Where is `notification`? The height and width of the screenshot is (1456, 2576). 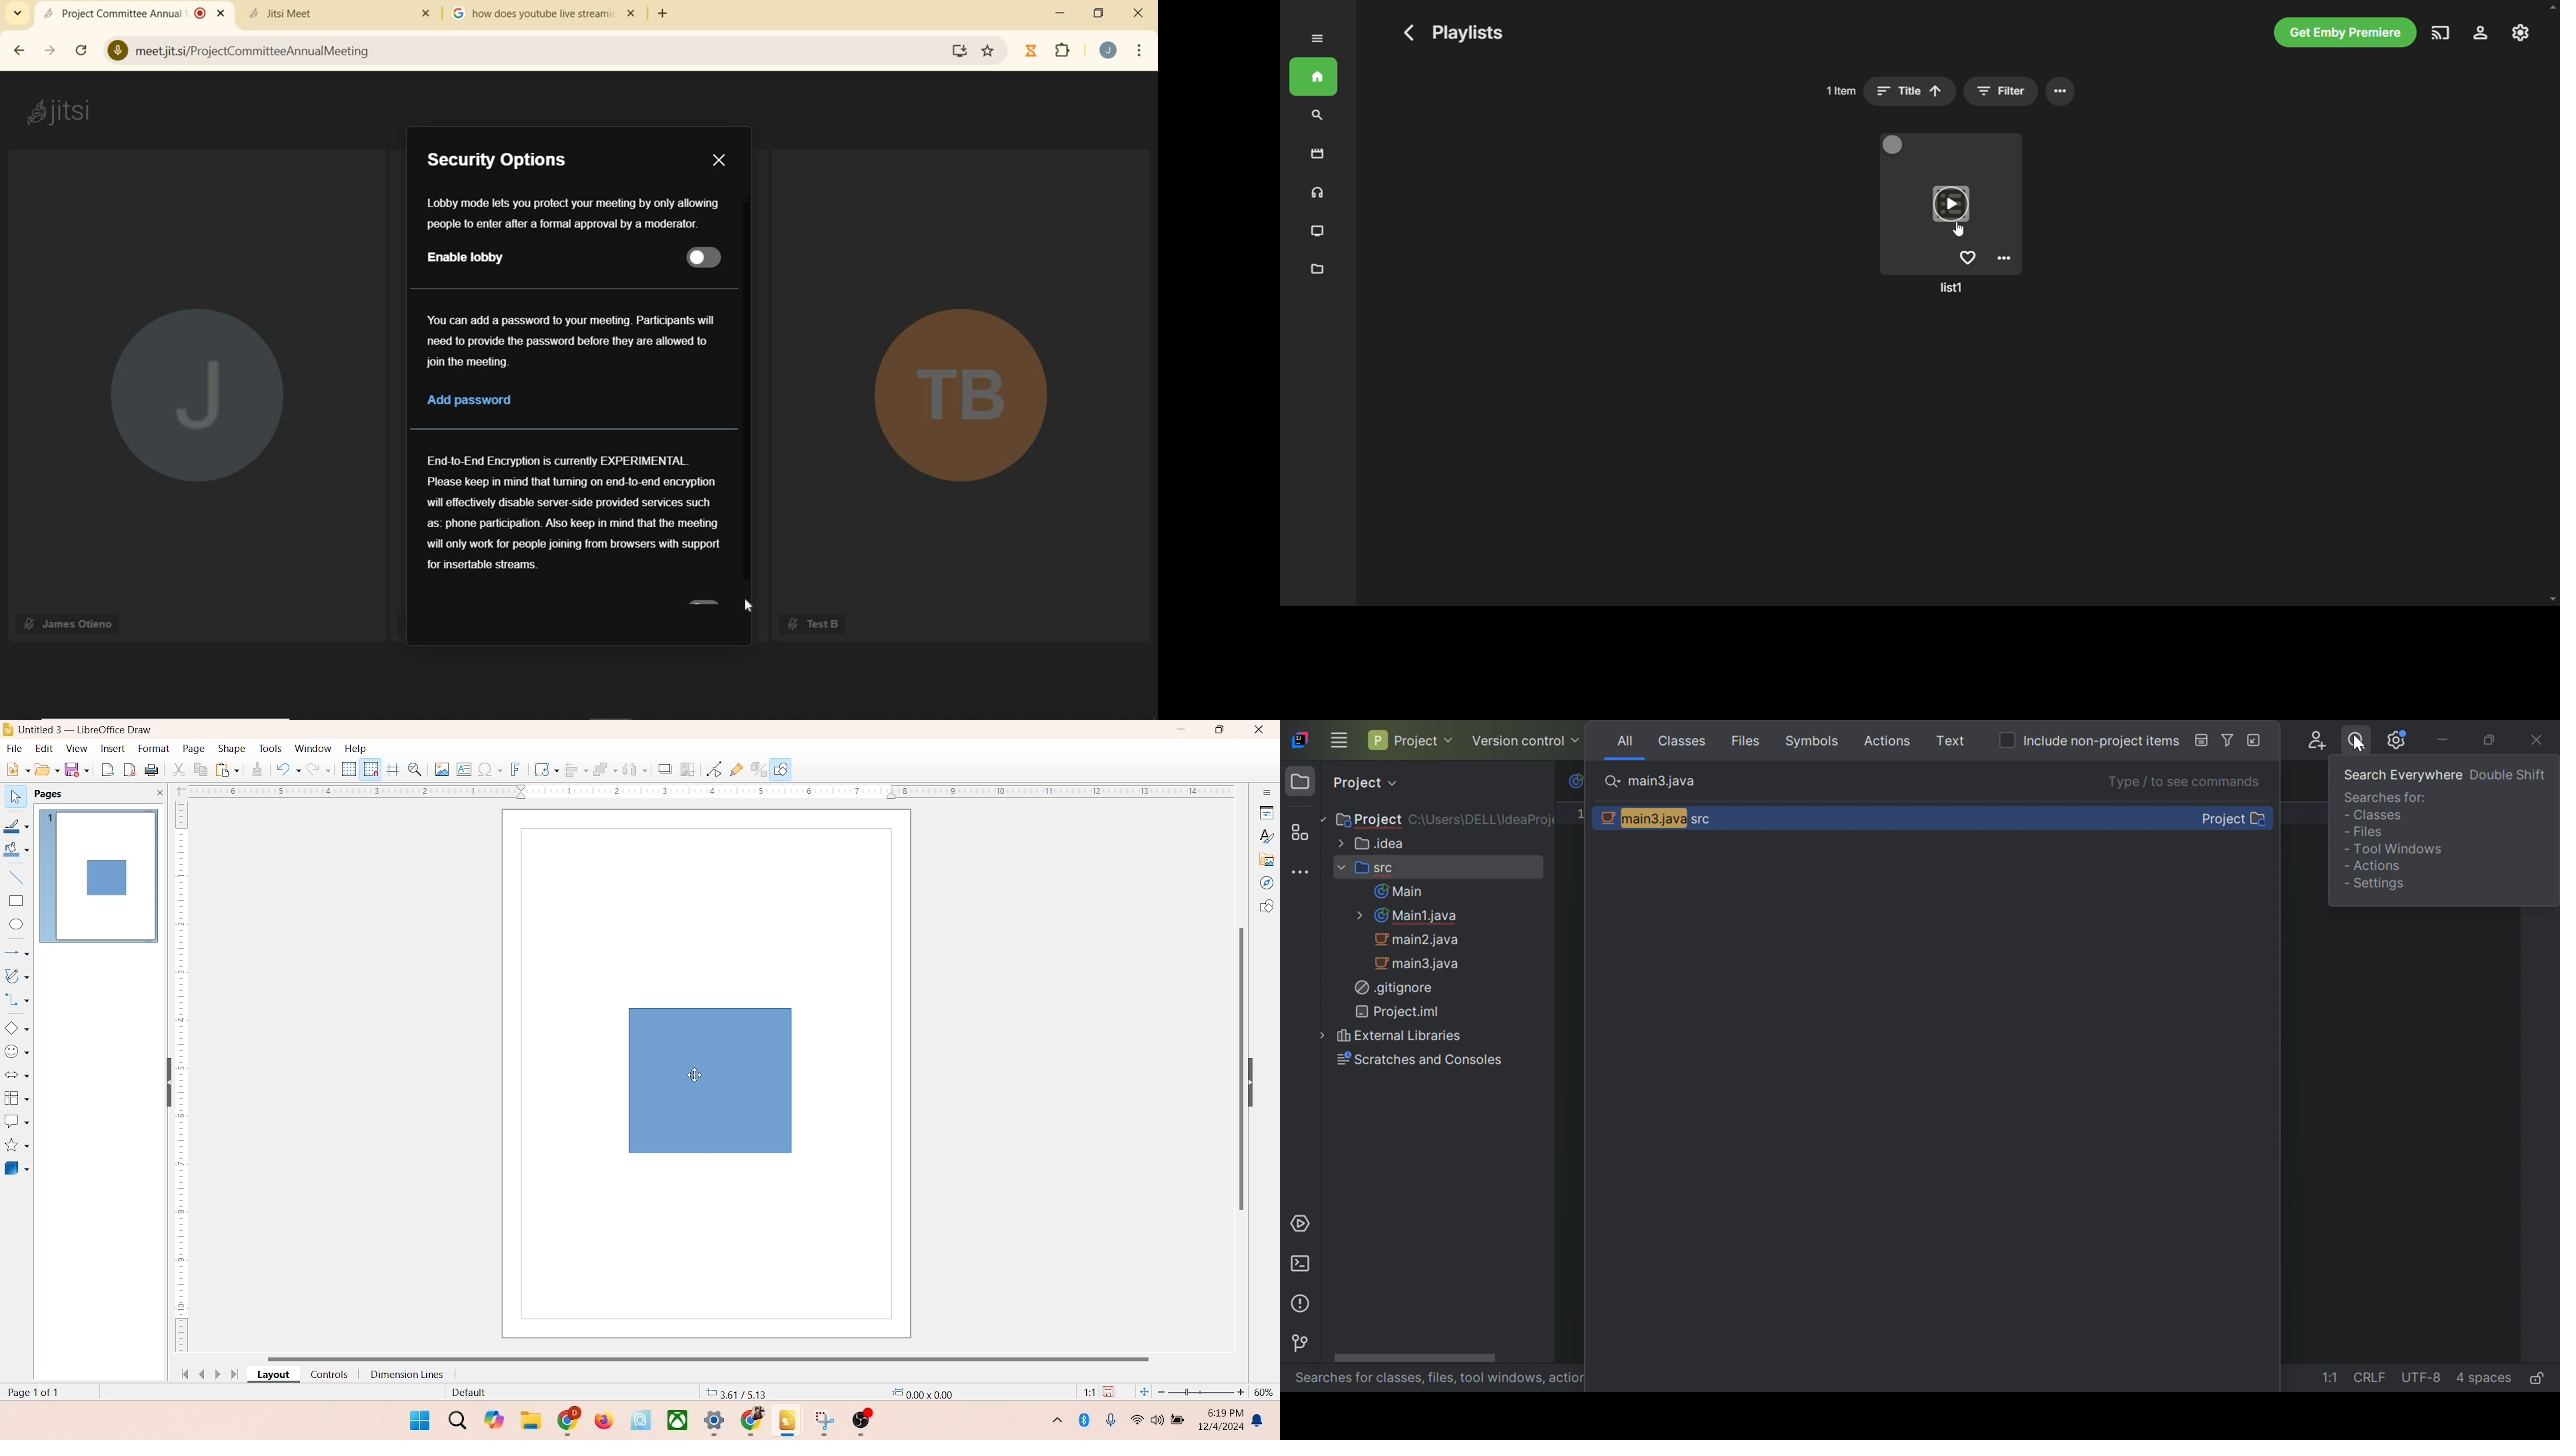
notification is located at coordinates (1261, 1421).